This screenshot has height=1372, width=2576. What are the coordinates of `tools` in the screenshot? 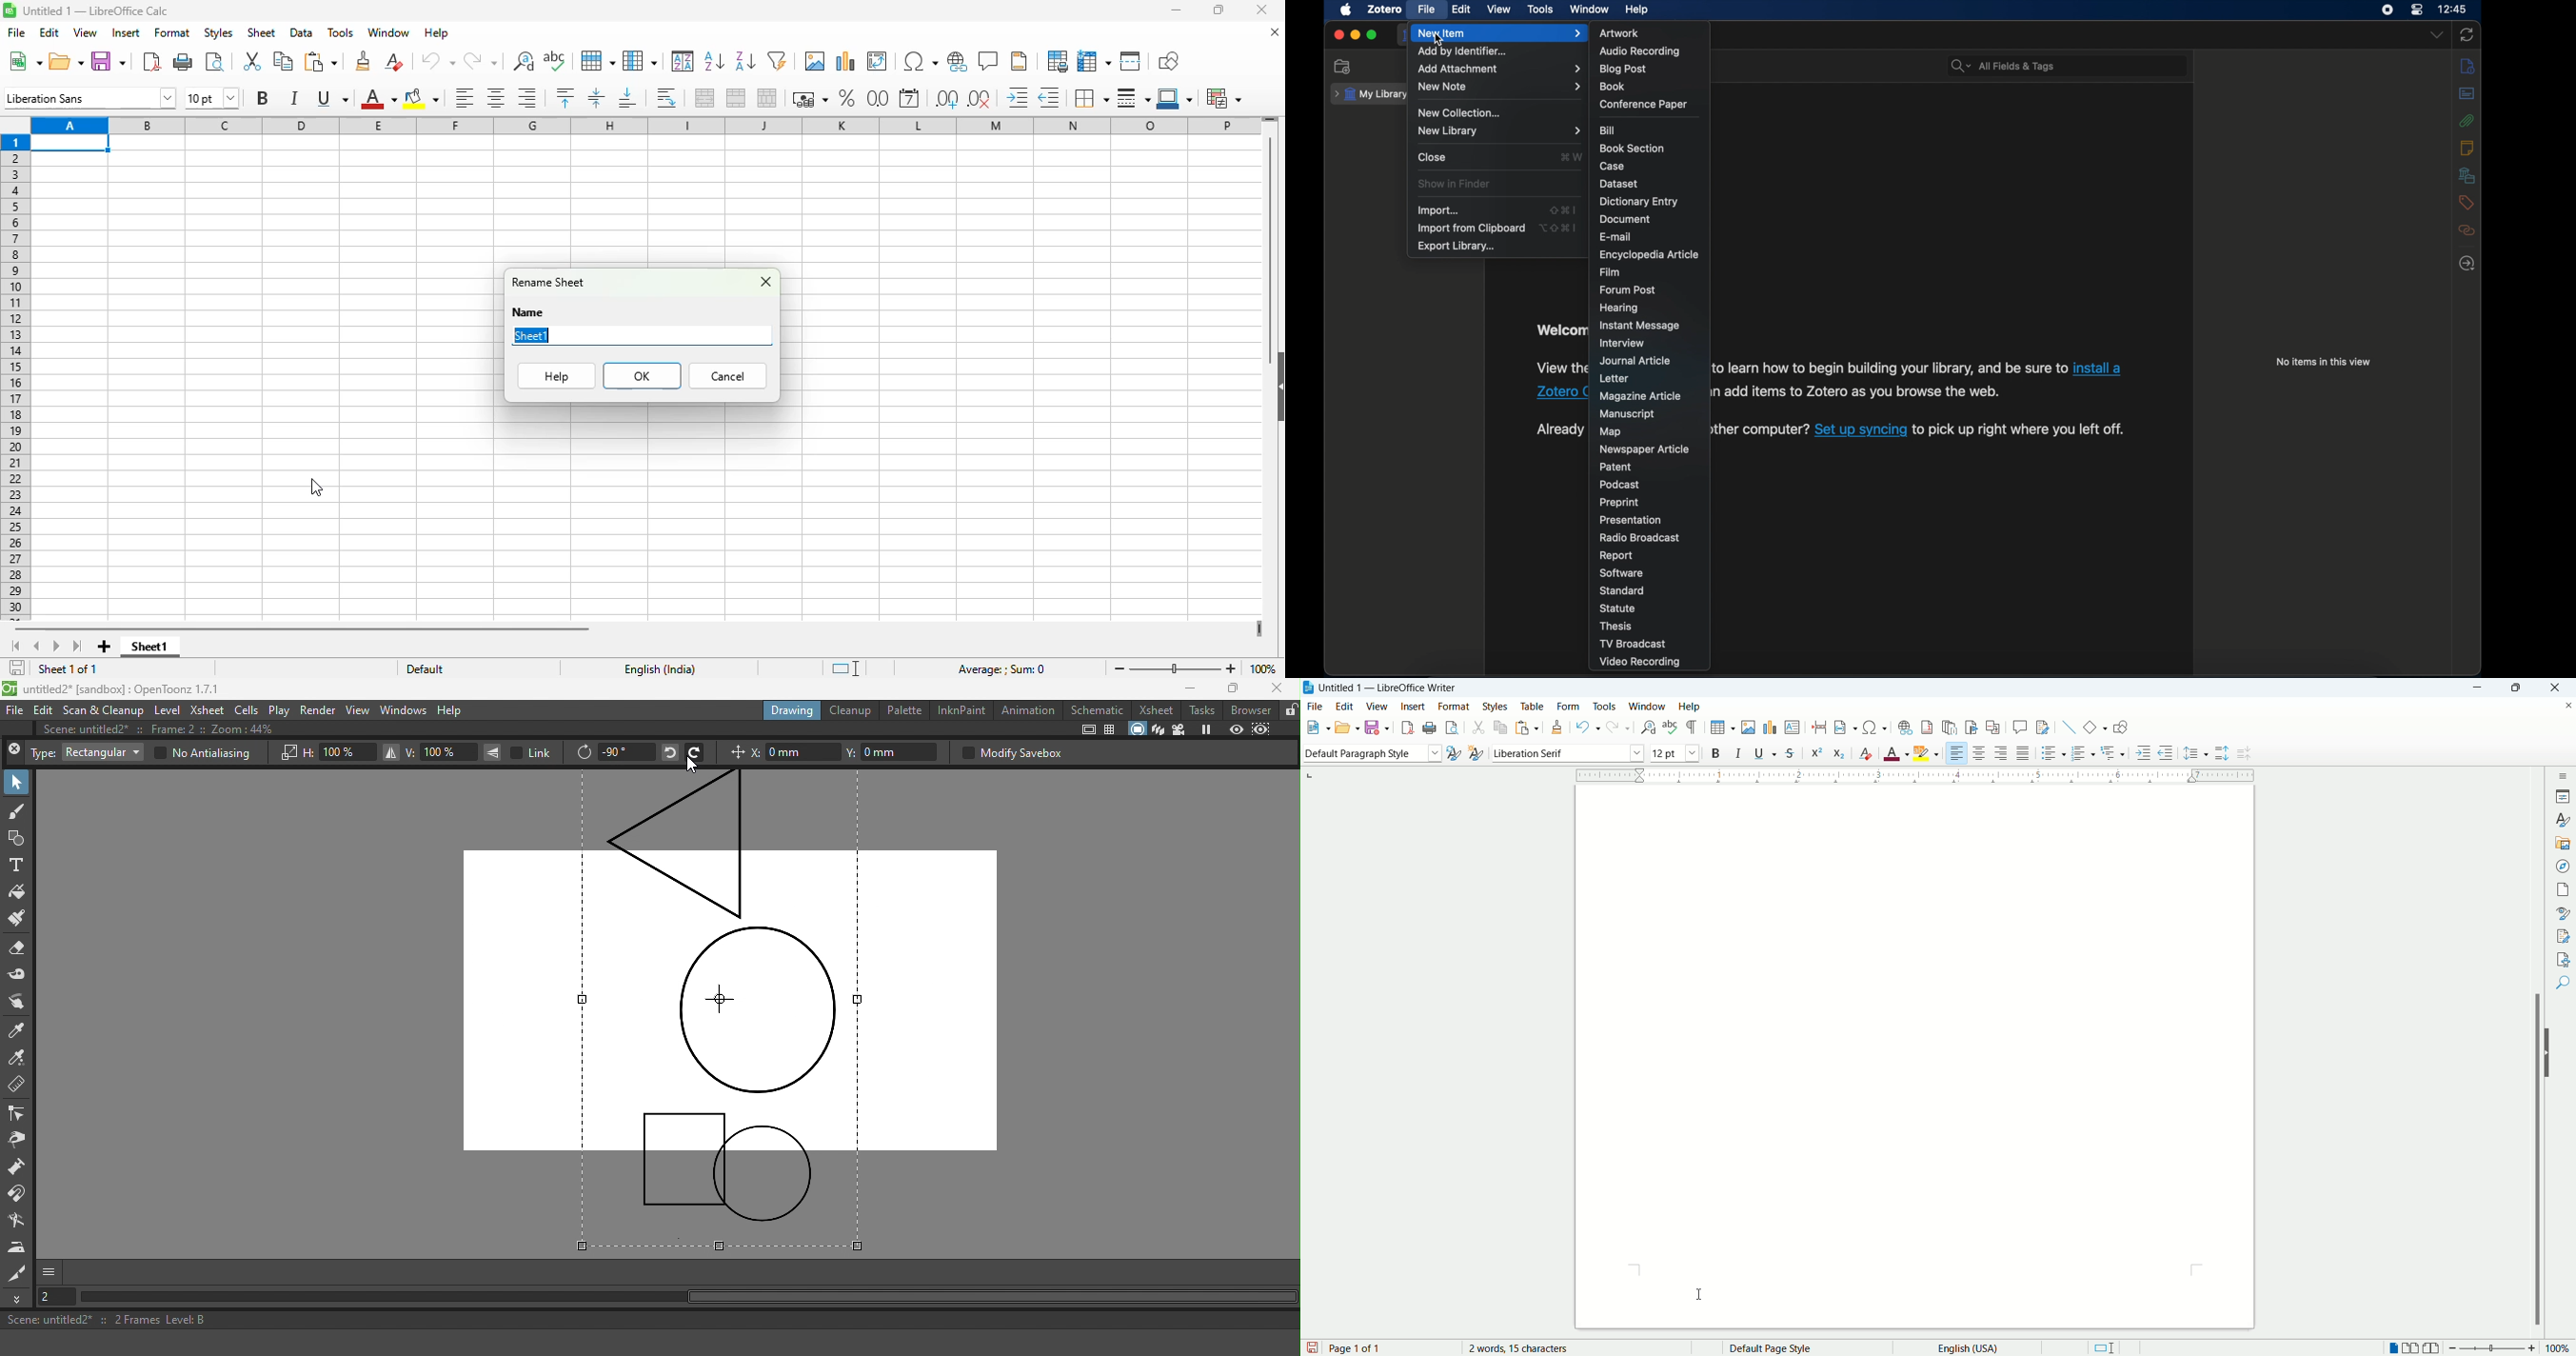 It's located at (1541, 9).